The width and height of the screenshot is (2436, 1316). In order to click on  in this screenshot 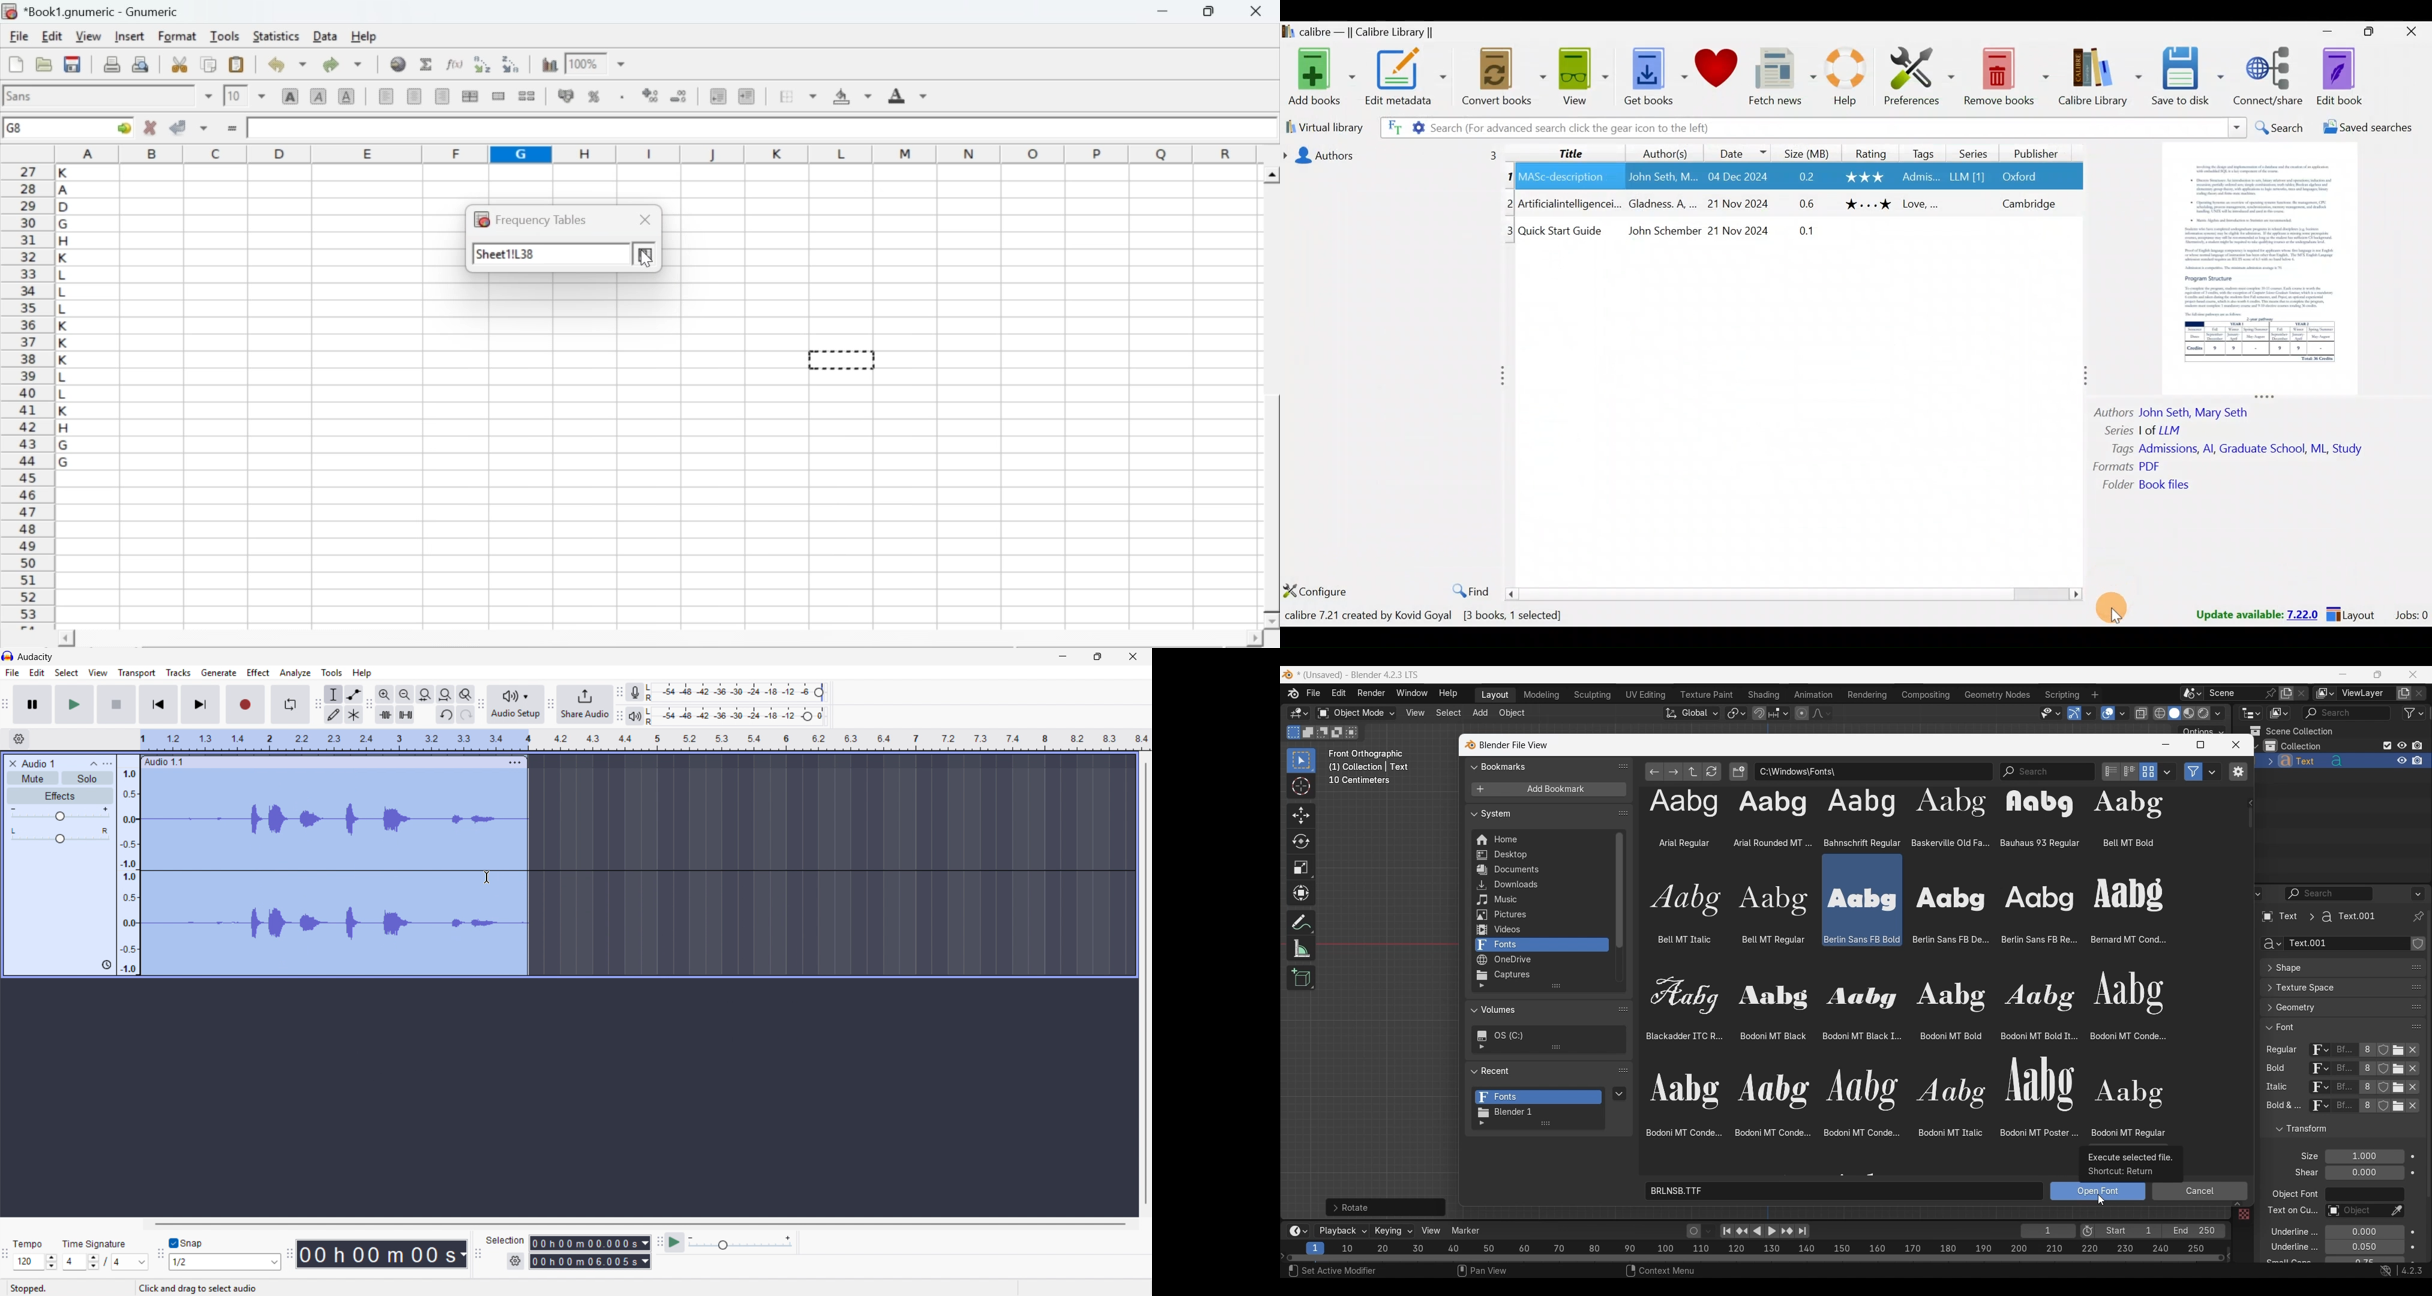, I will do `click(2345, 1088)`.